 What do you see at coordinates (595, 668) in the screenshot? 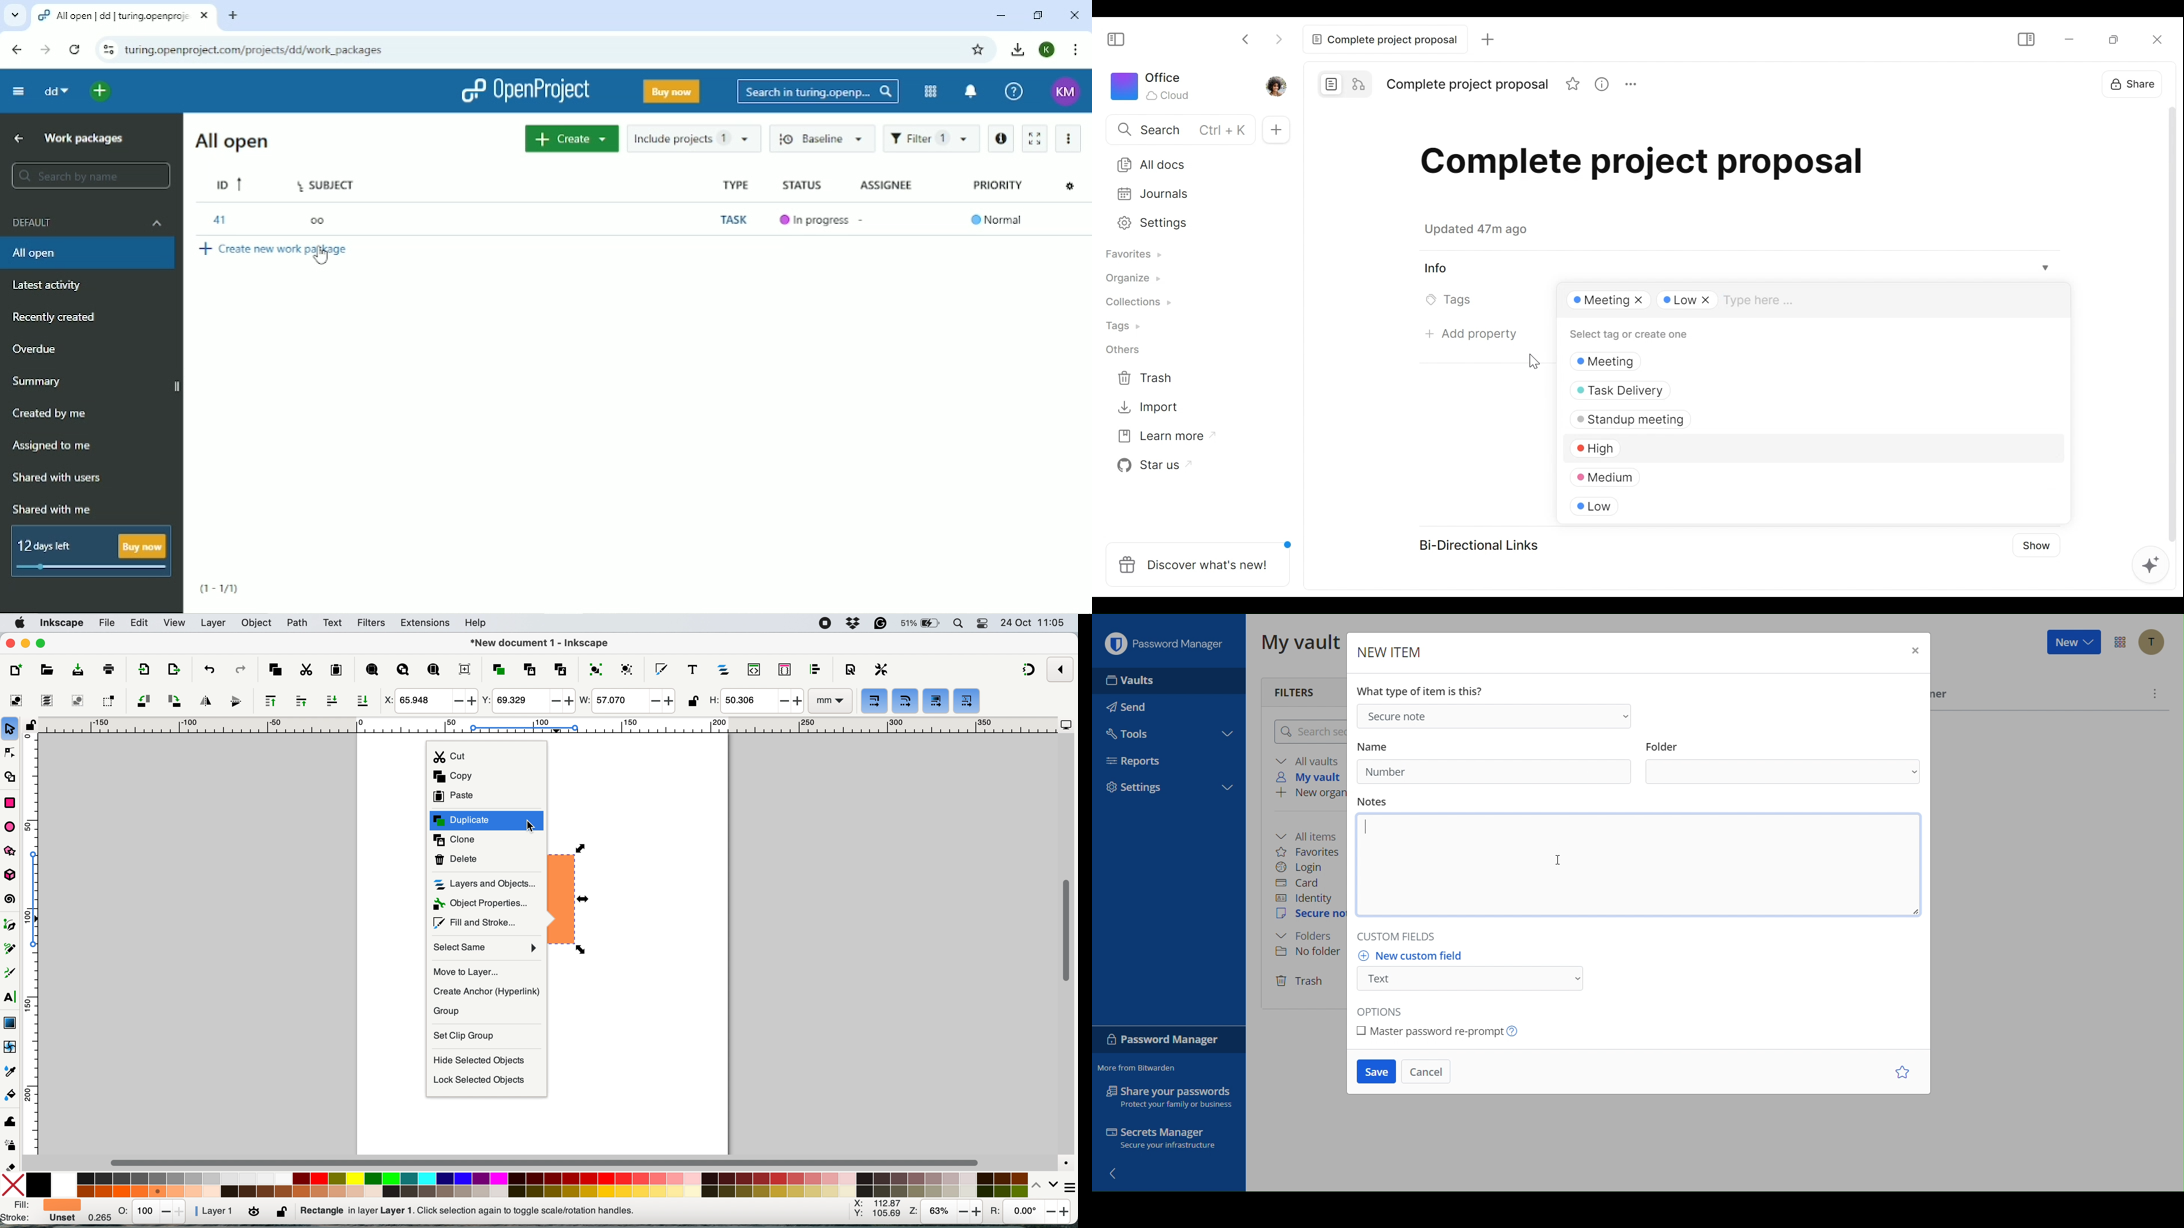
I see `group` at bounding box center [595, 668].